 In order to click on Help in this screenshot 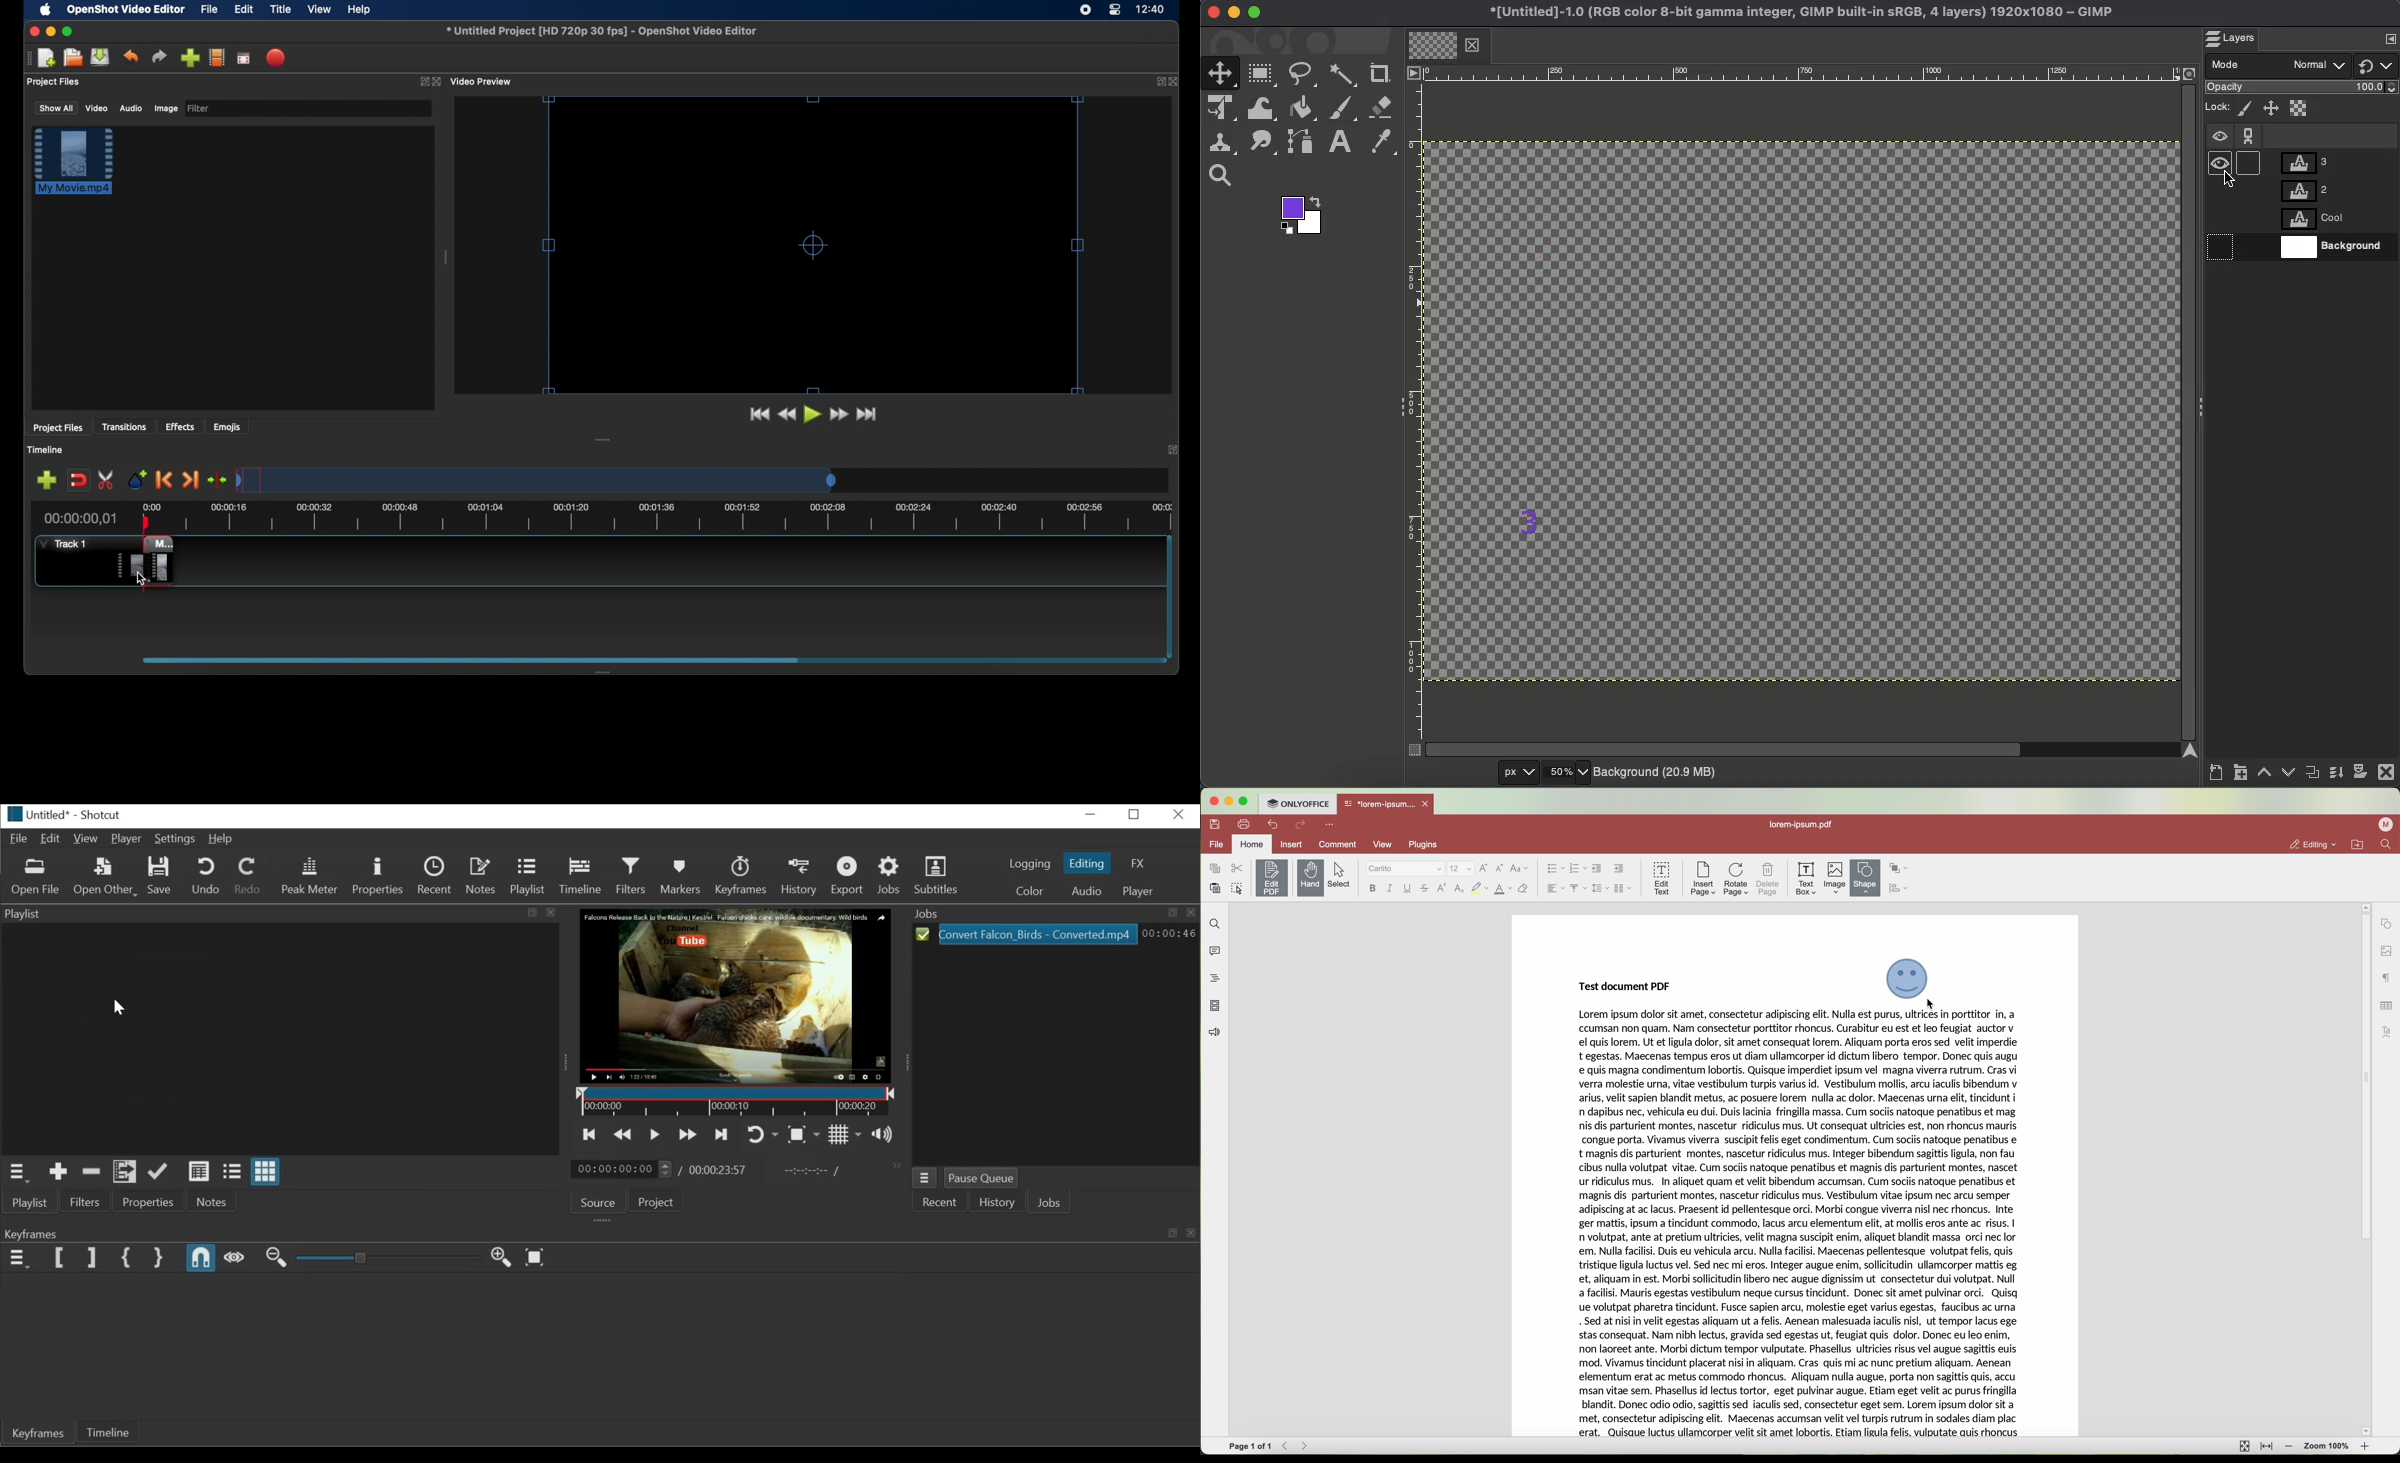, I will do `click(222, 839)`.